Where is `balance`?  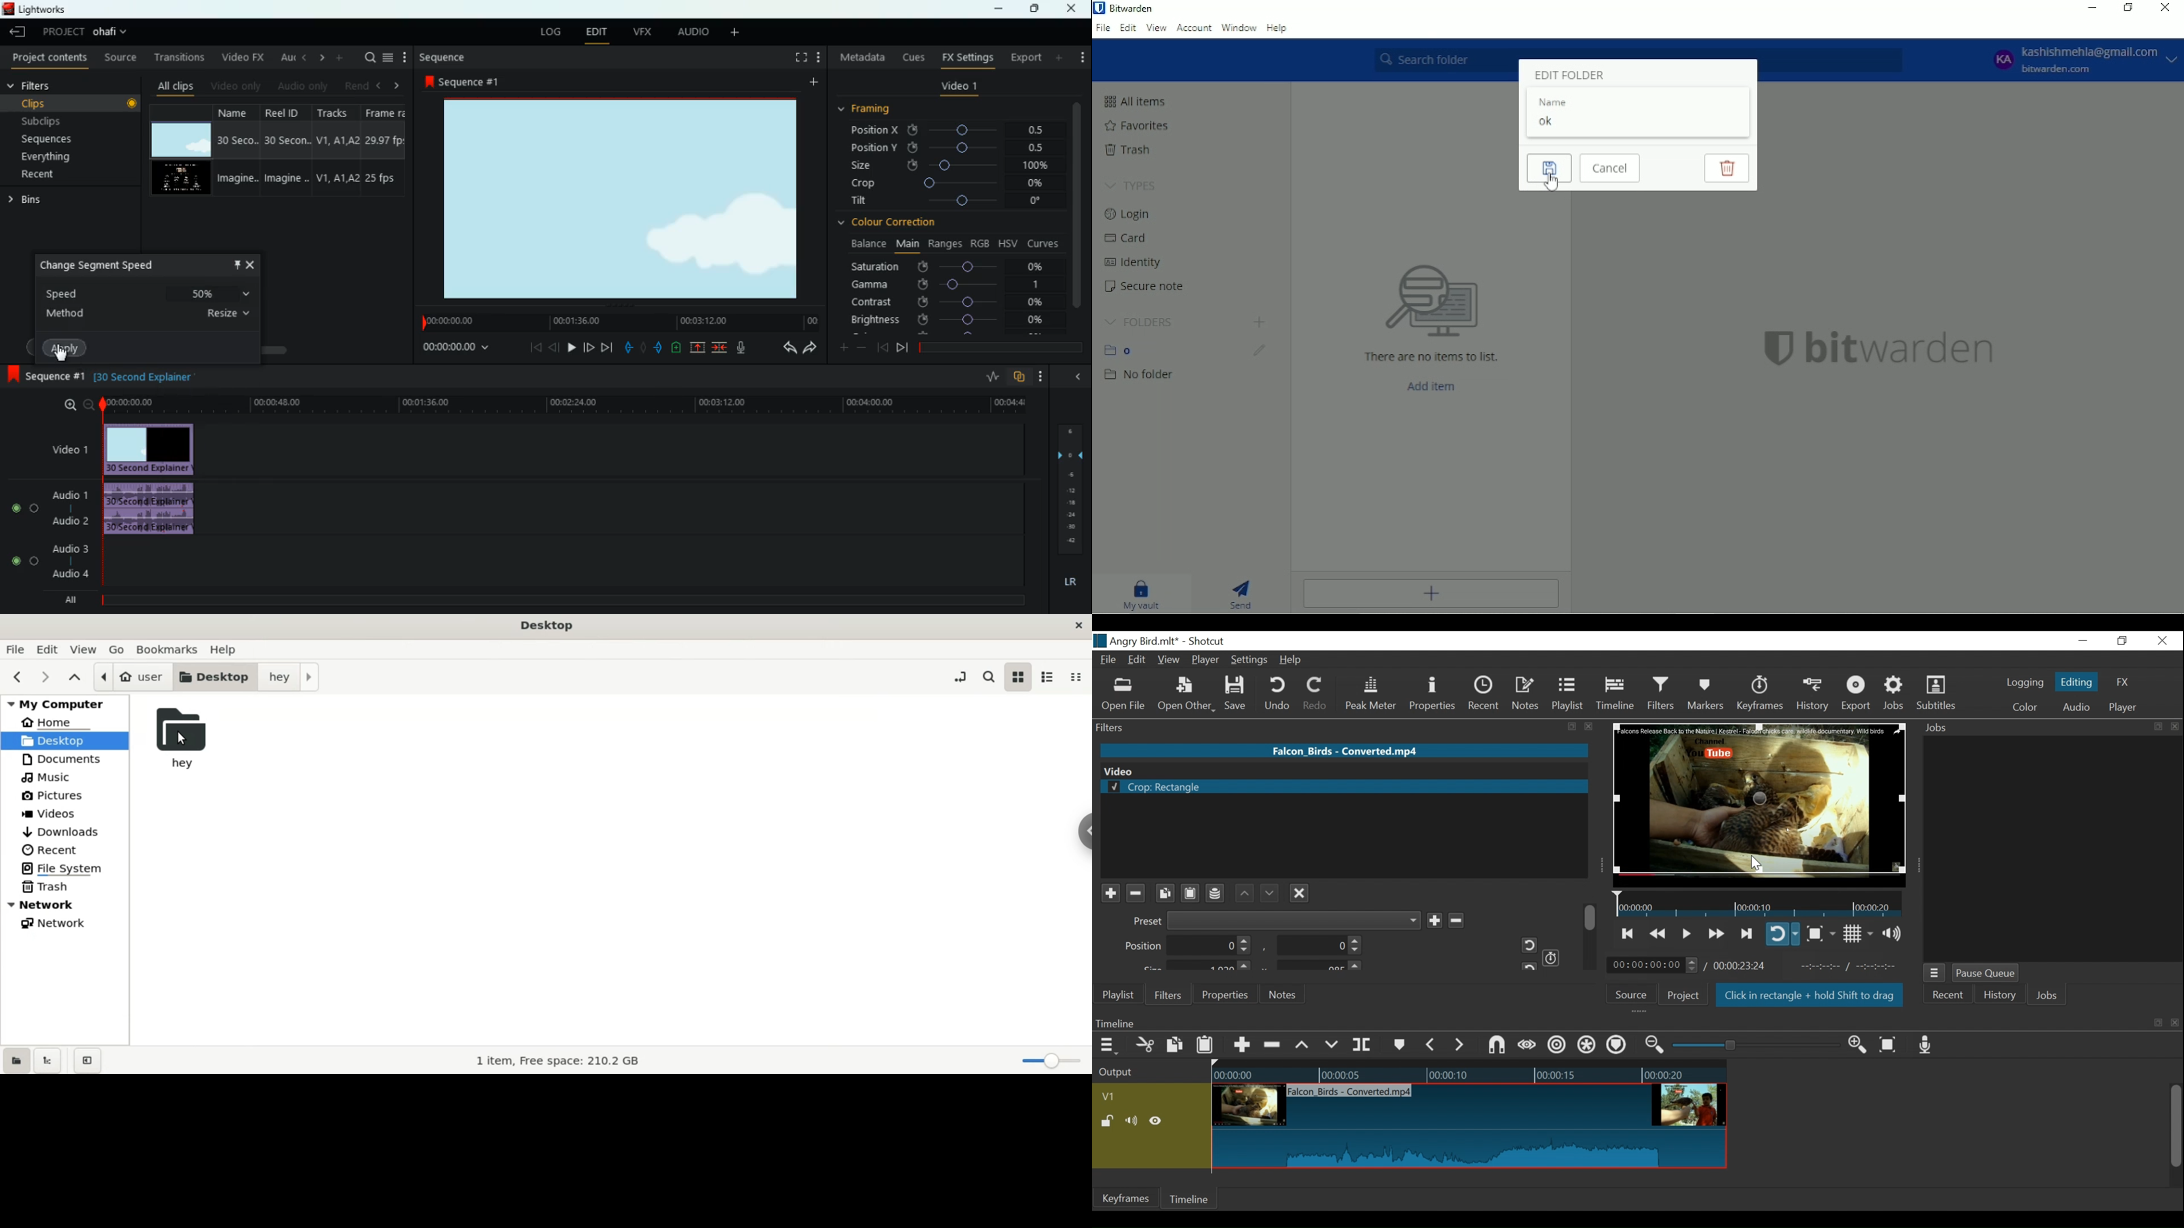 balance is located at coordinates (866, 244).